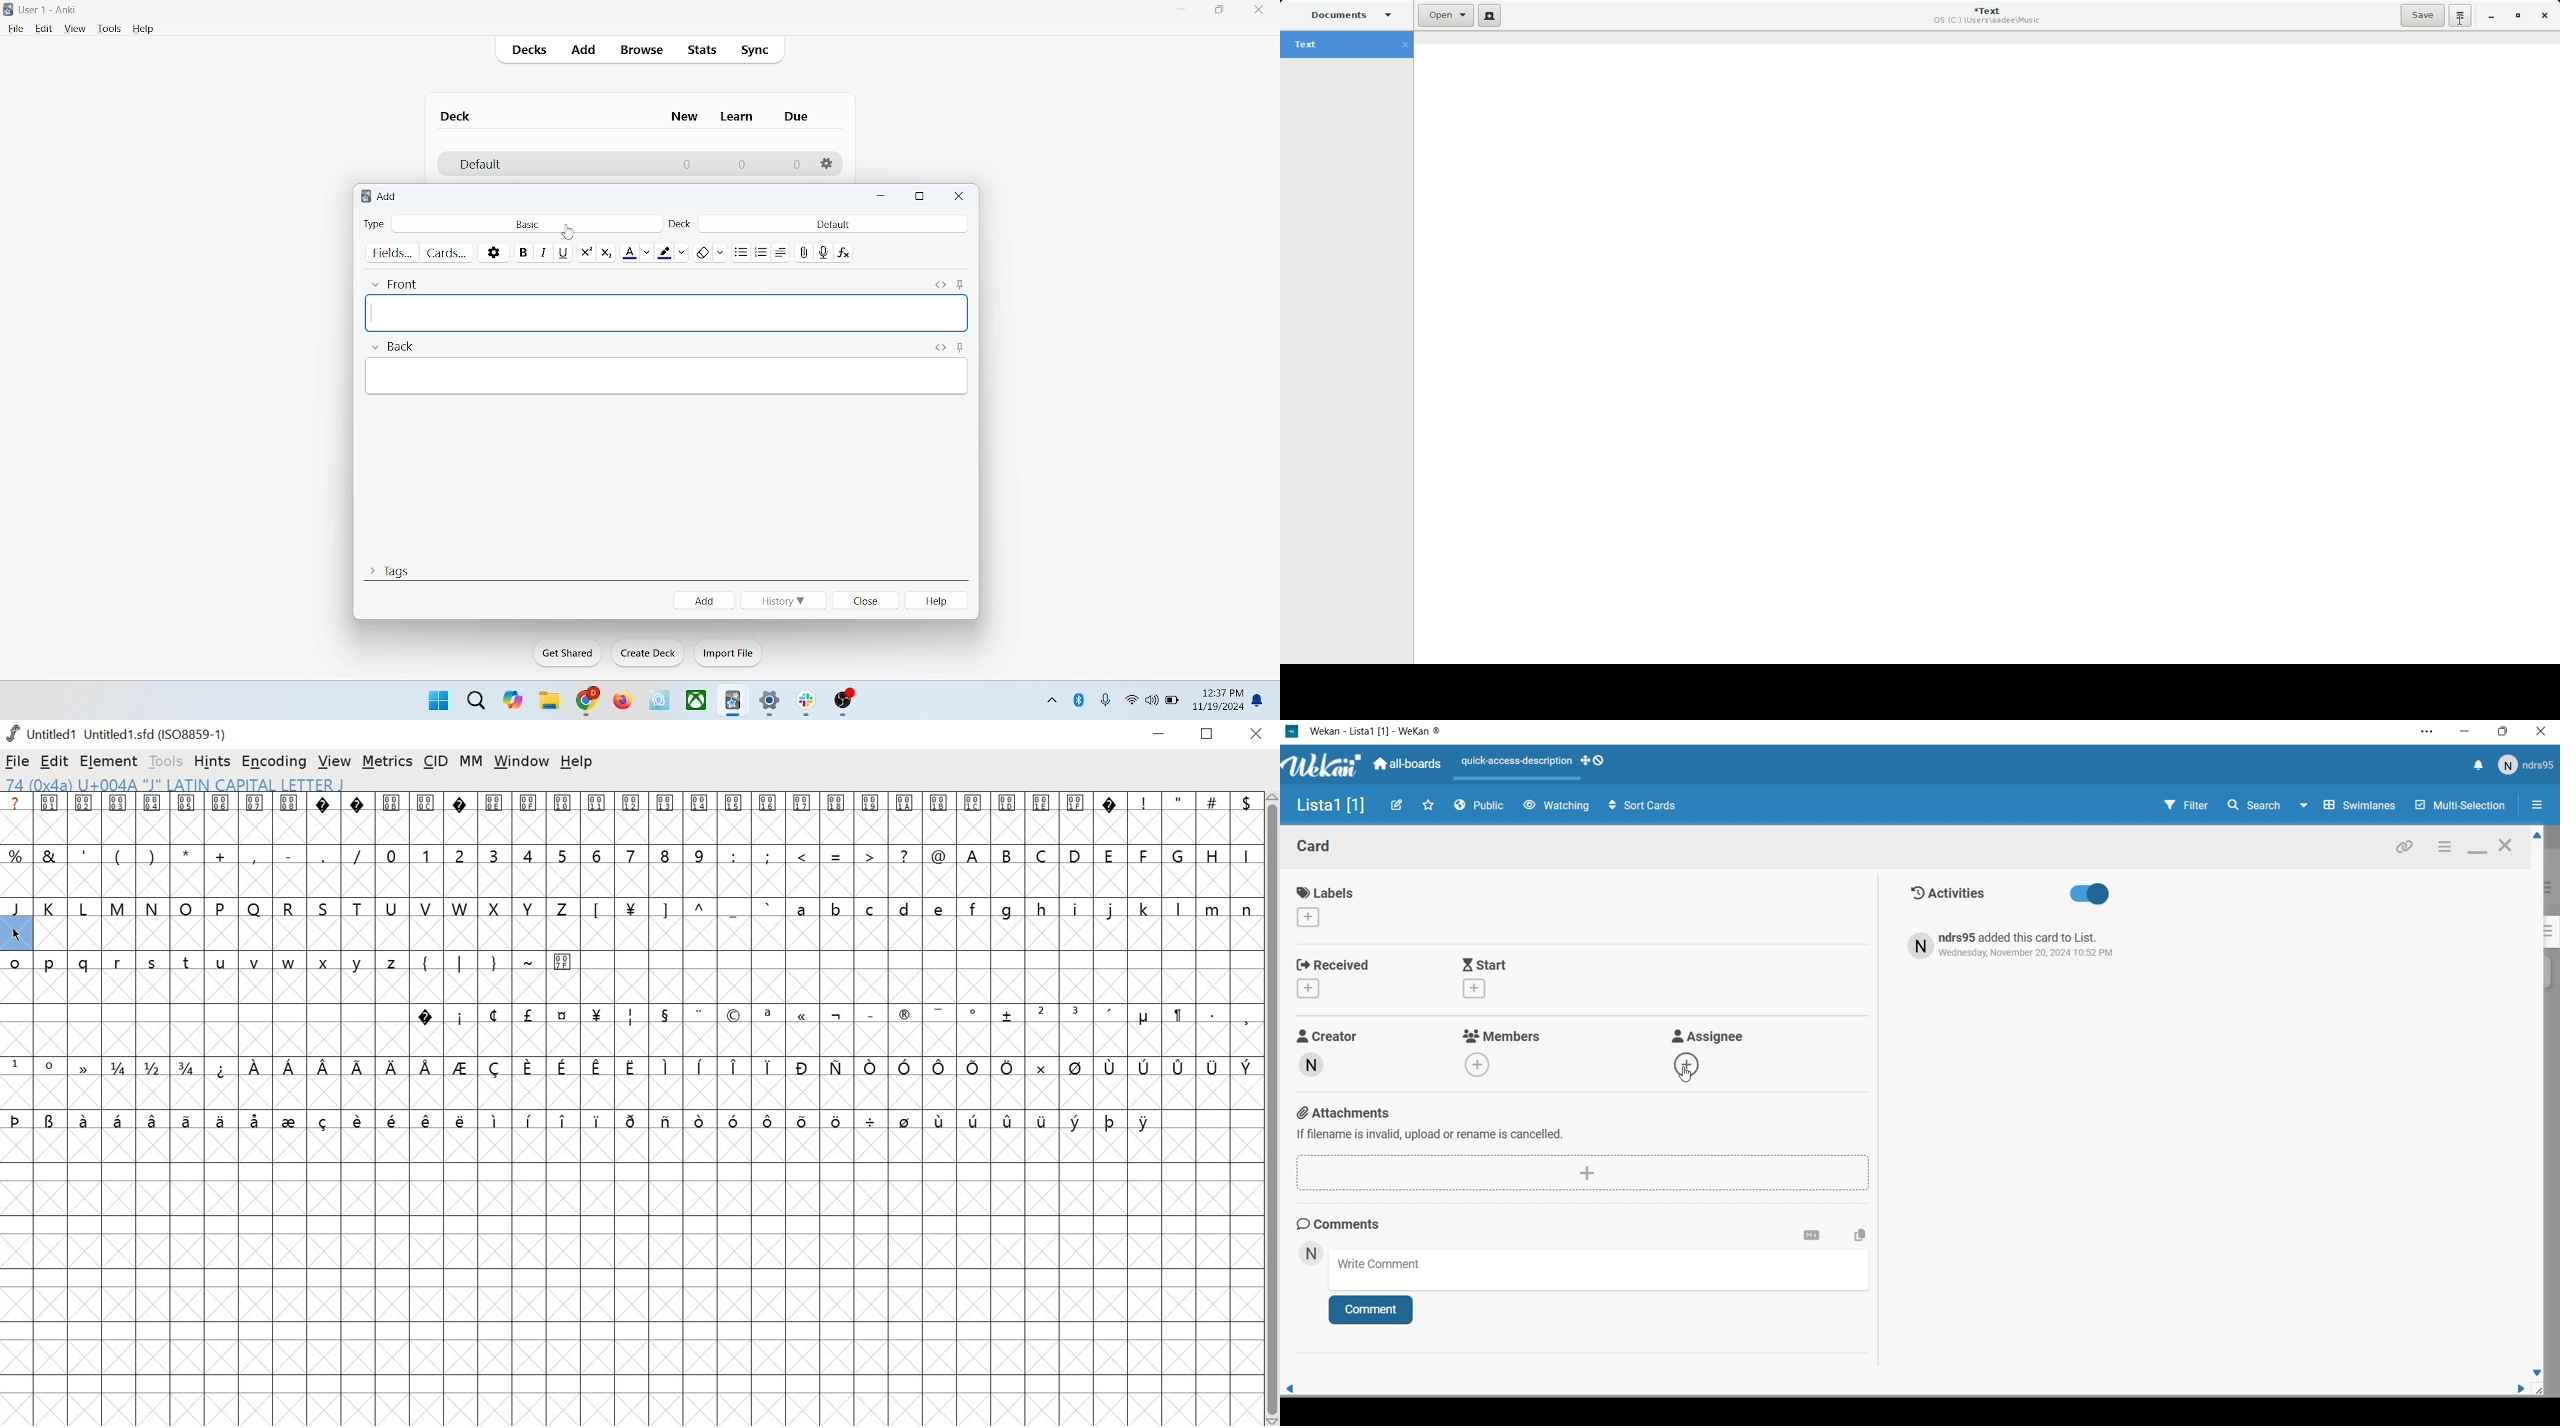  Describe the element at coordinates (784, 254) in the screenshot. I see `alignment` at that location.